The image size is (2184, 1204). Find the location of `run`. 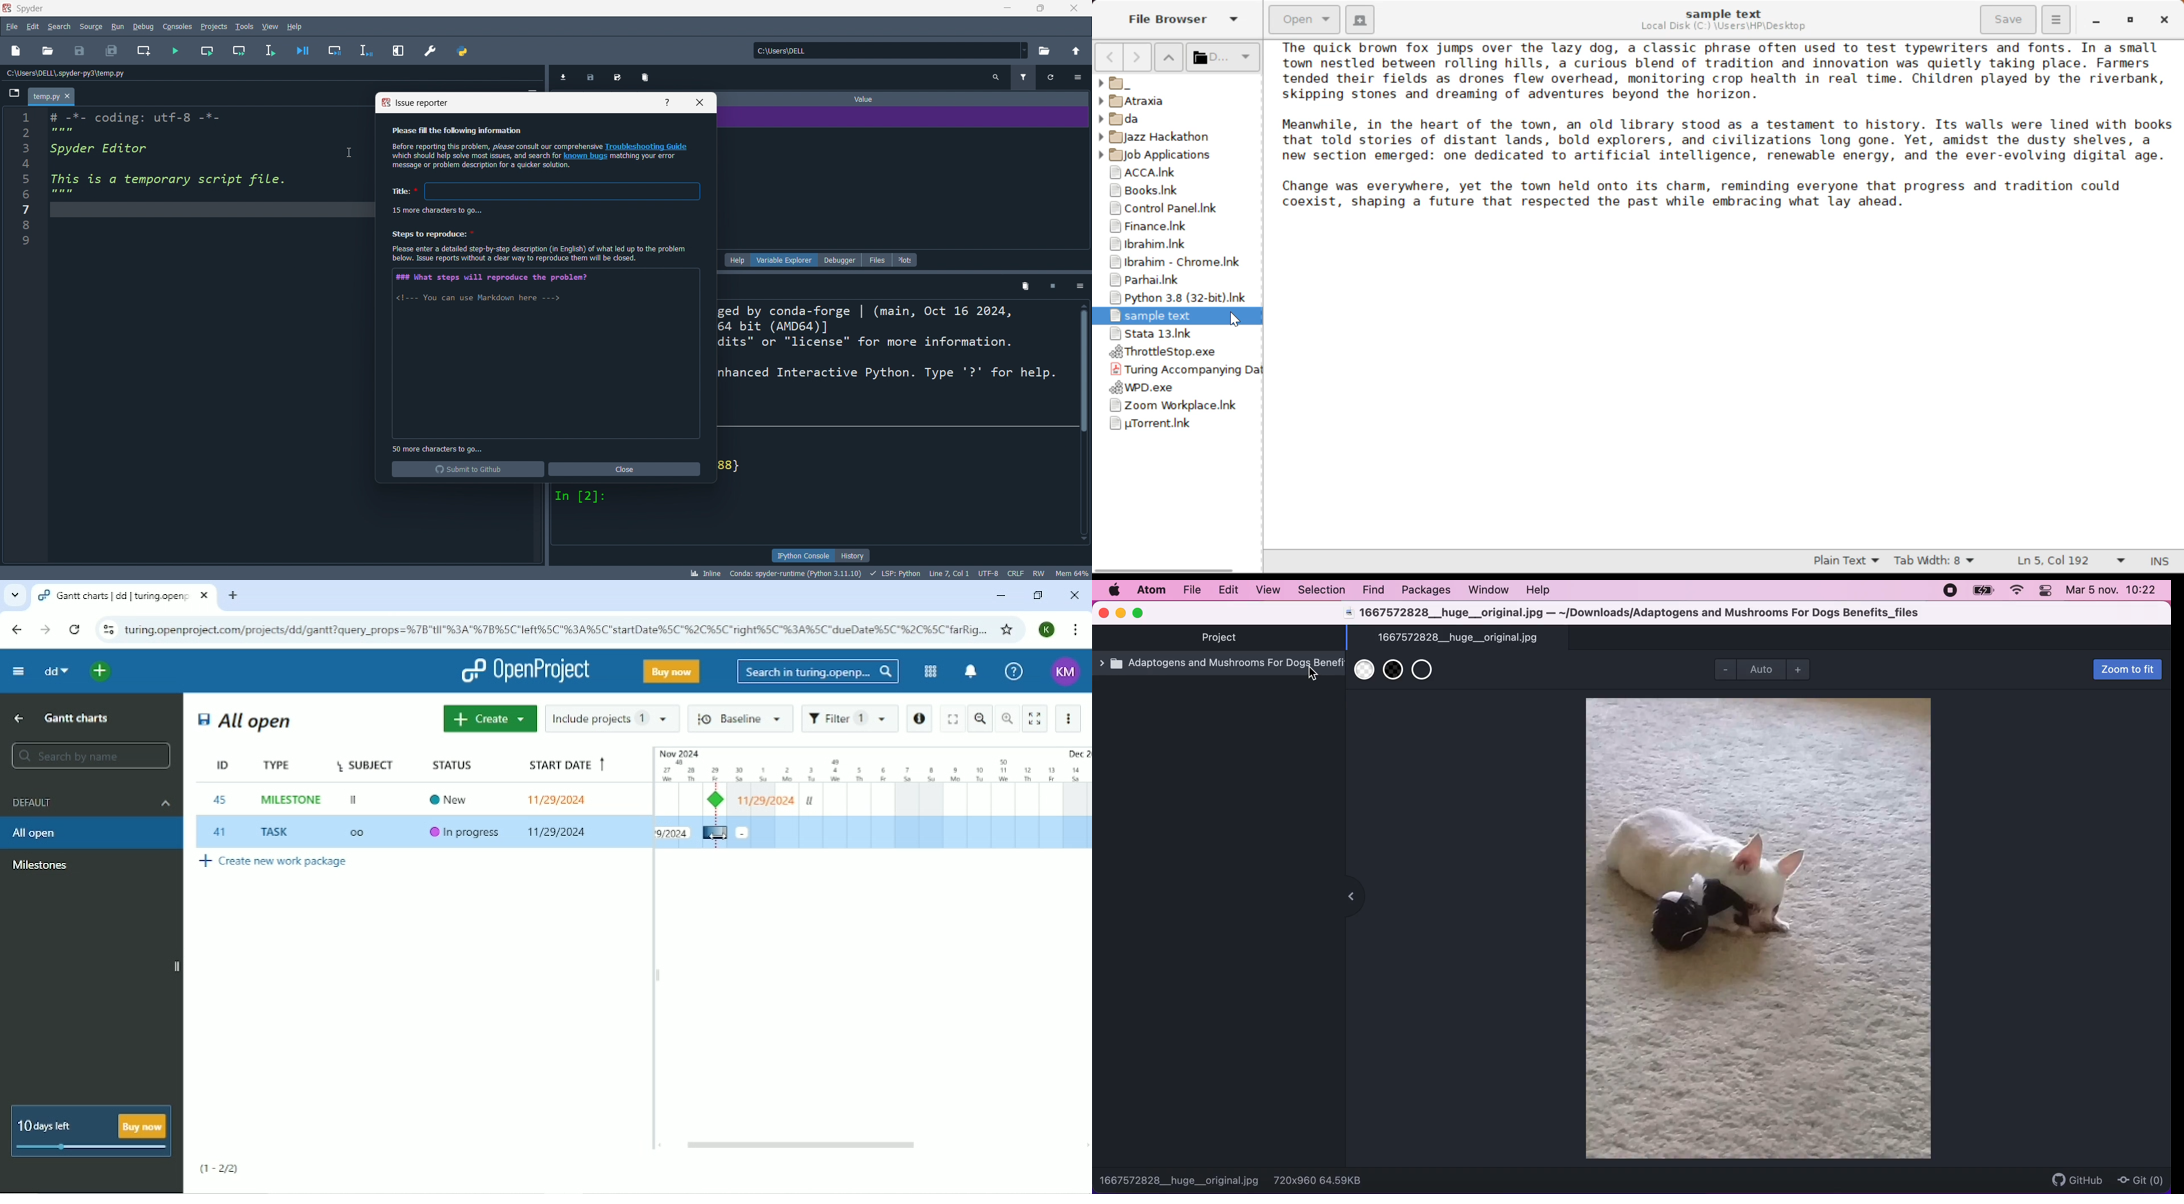

run is located at coordinates (116, 27).